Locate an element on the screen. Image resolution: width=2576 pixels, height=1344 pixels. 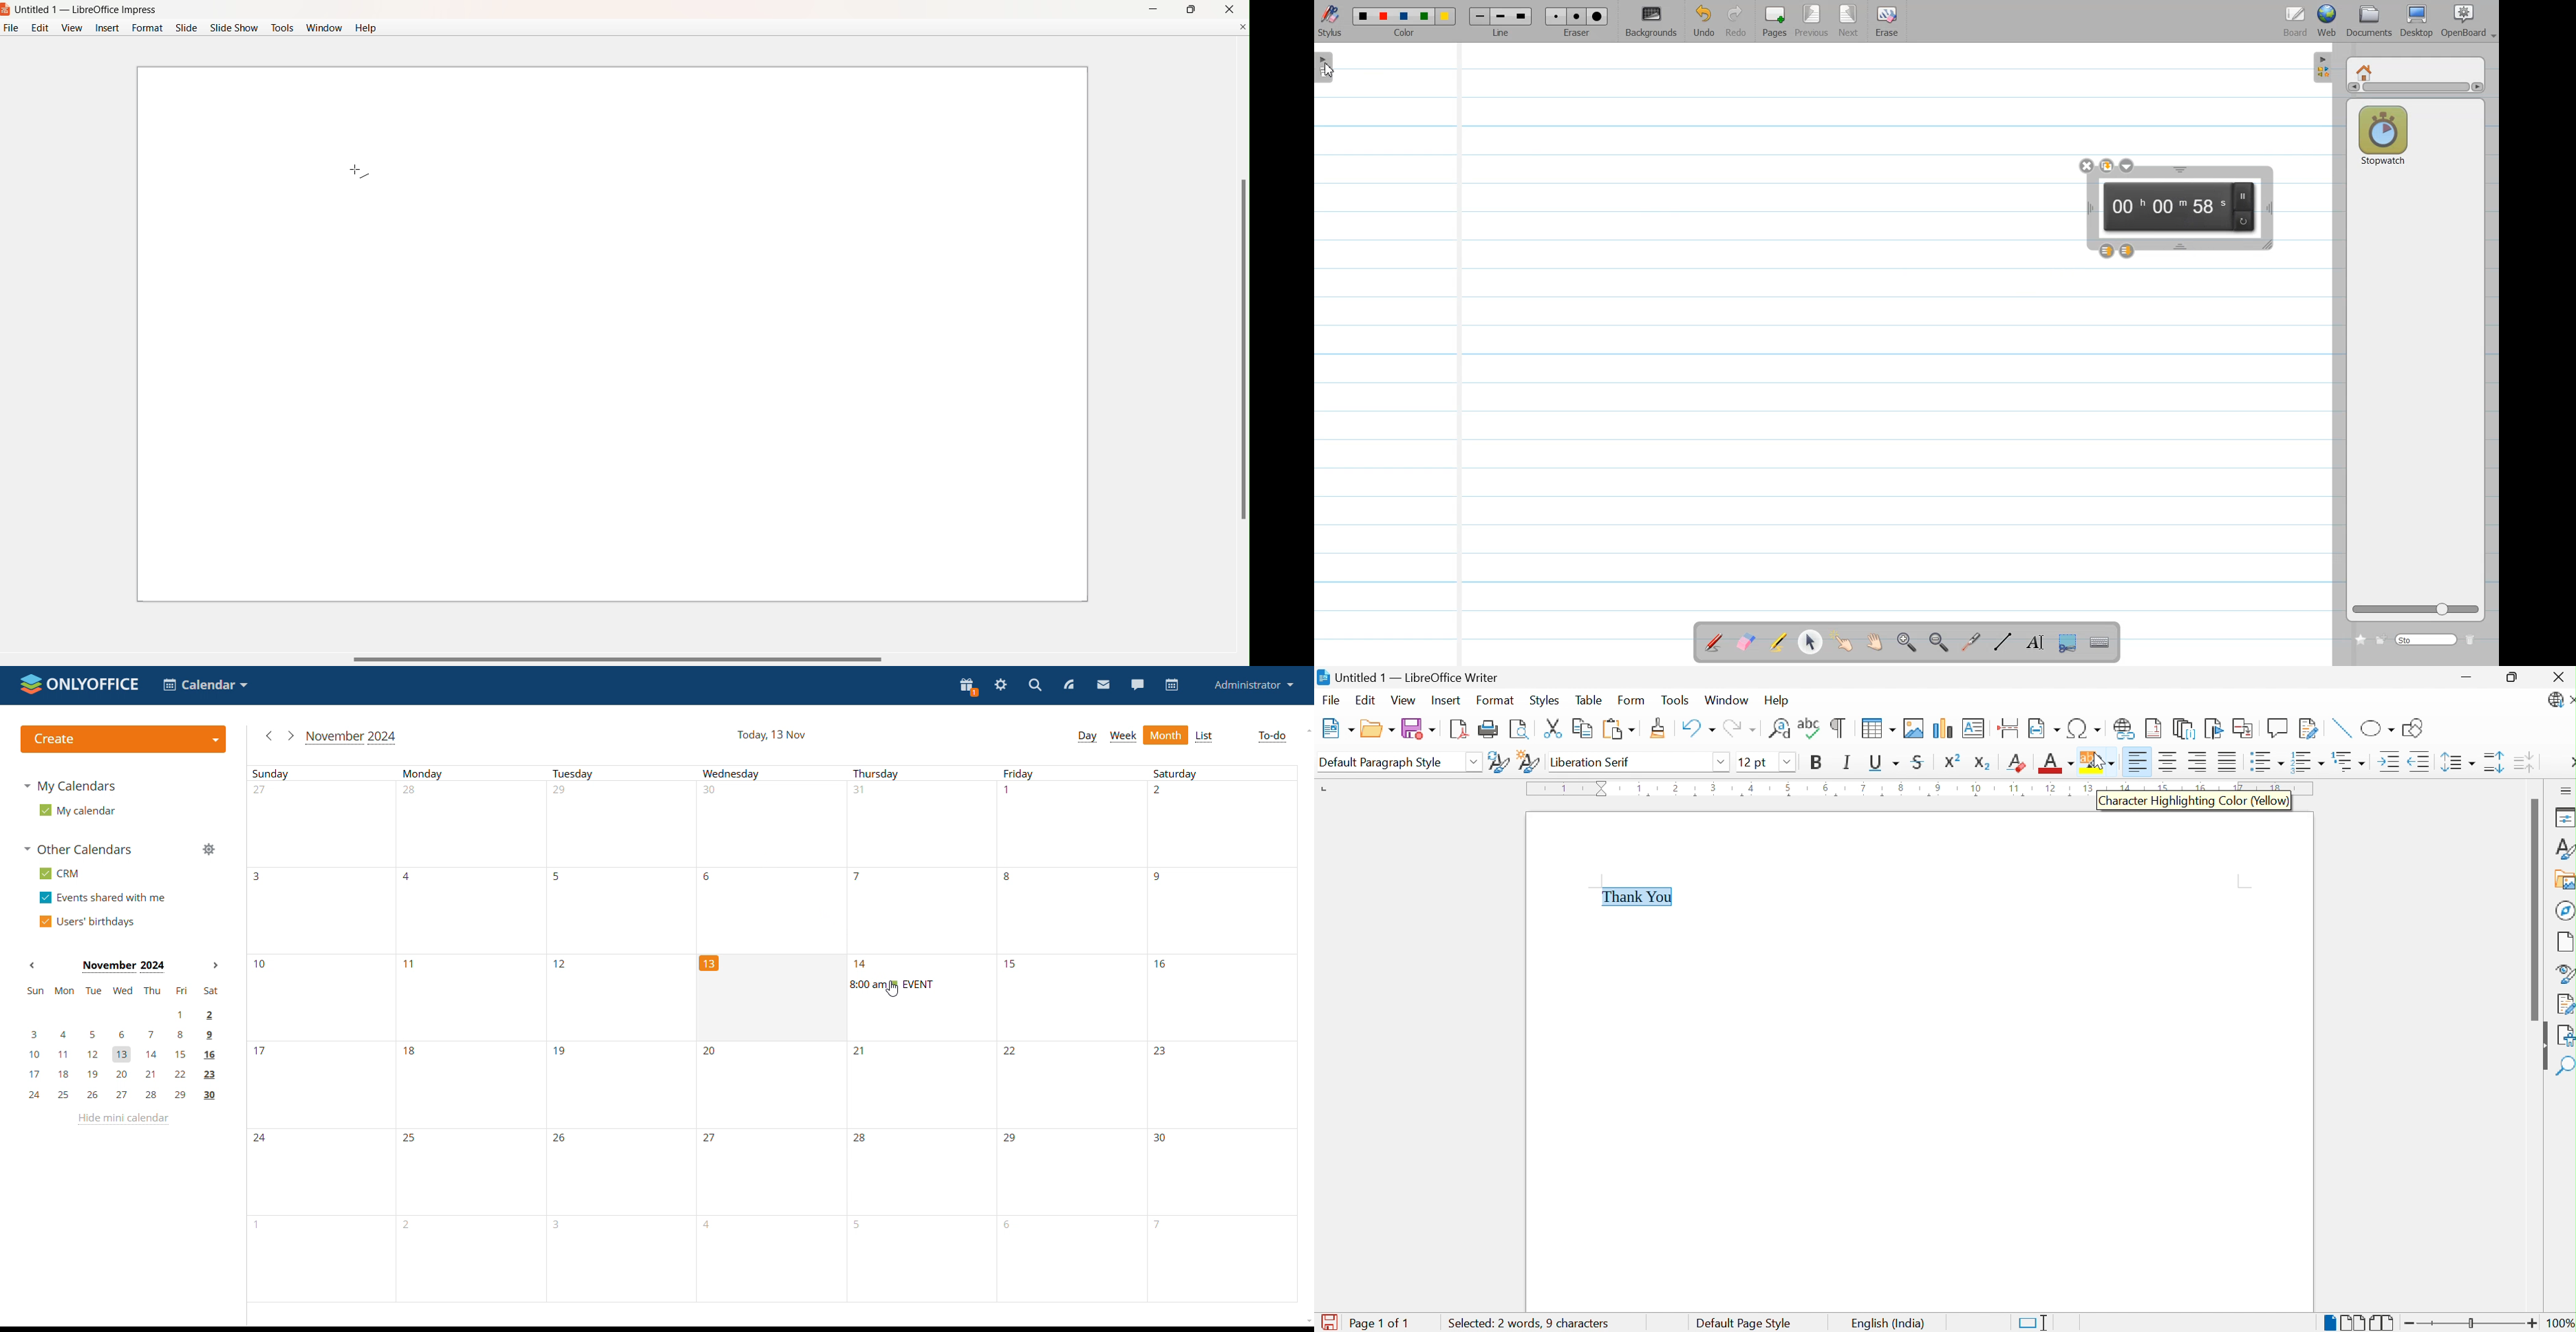
pause is located at coordinates (2246, 195).